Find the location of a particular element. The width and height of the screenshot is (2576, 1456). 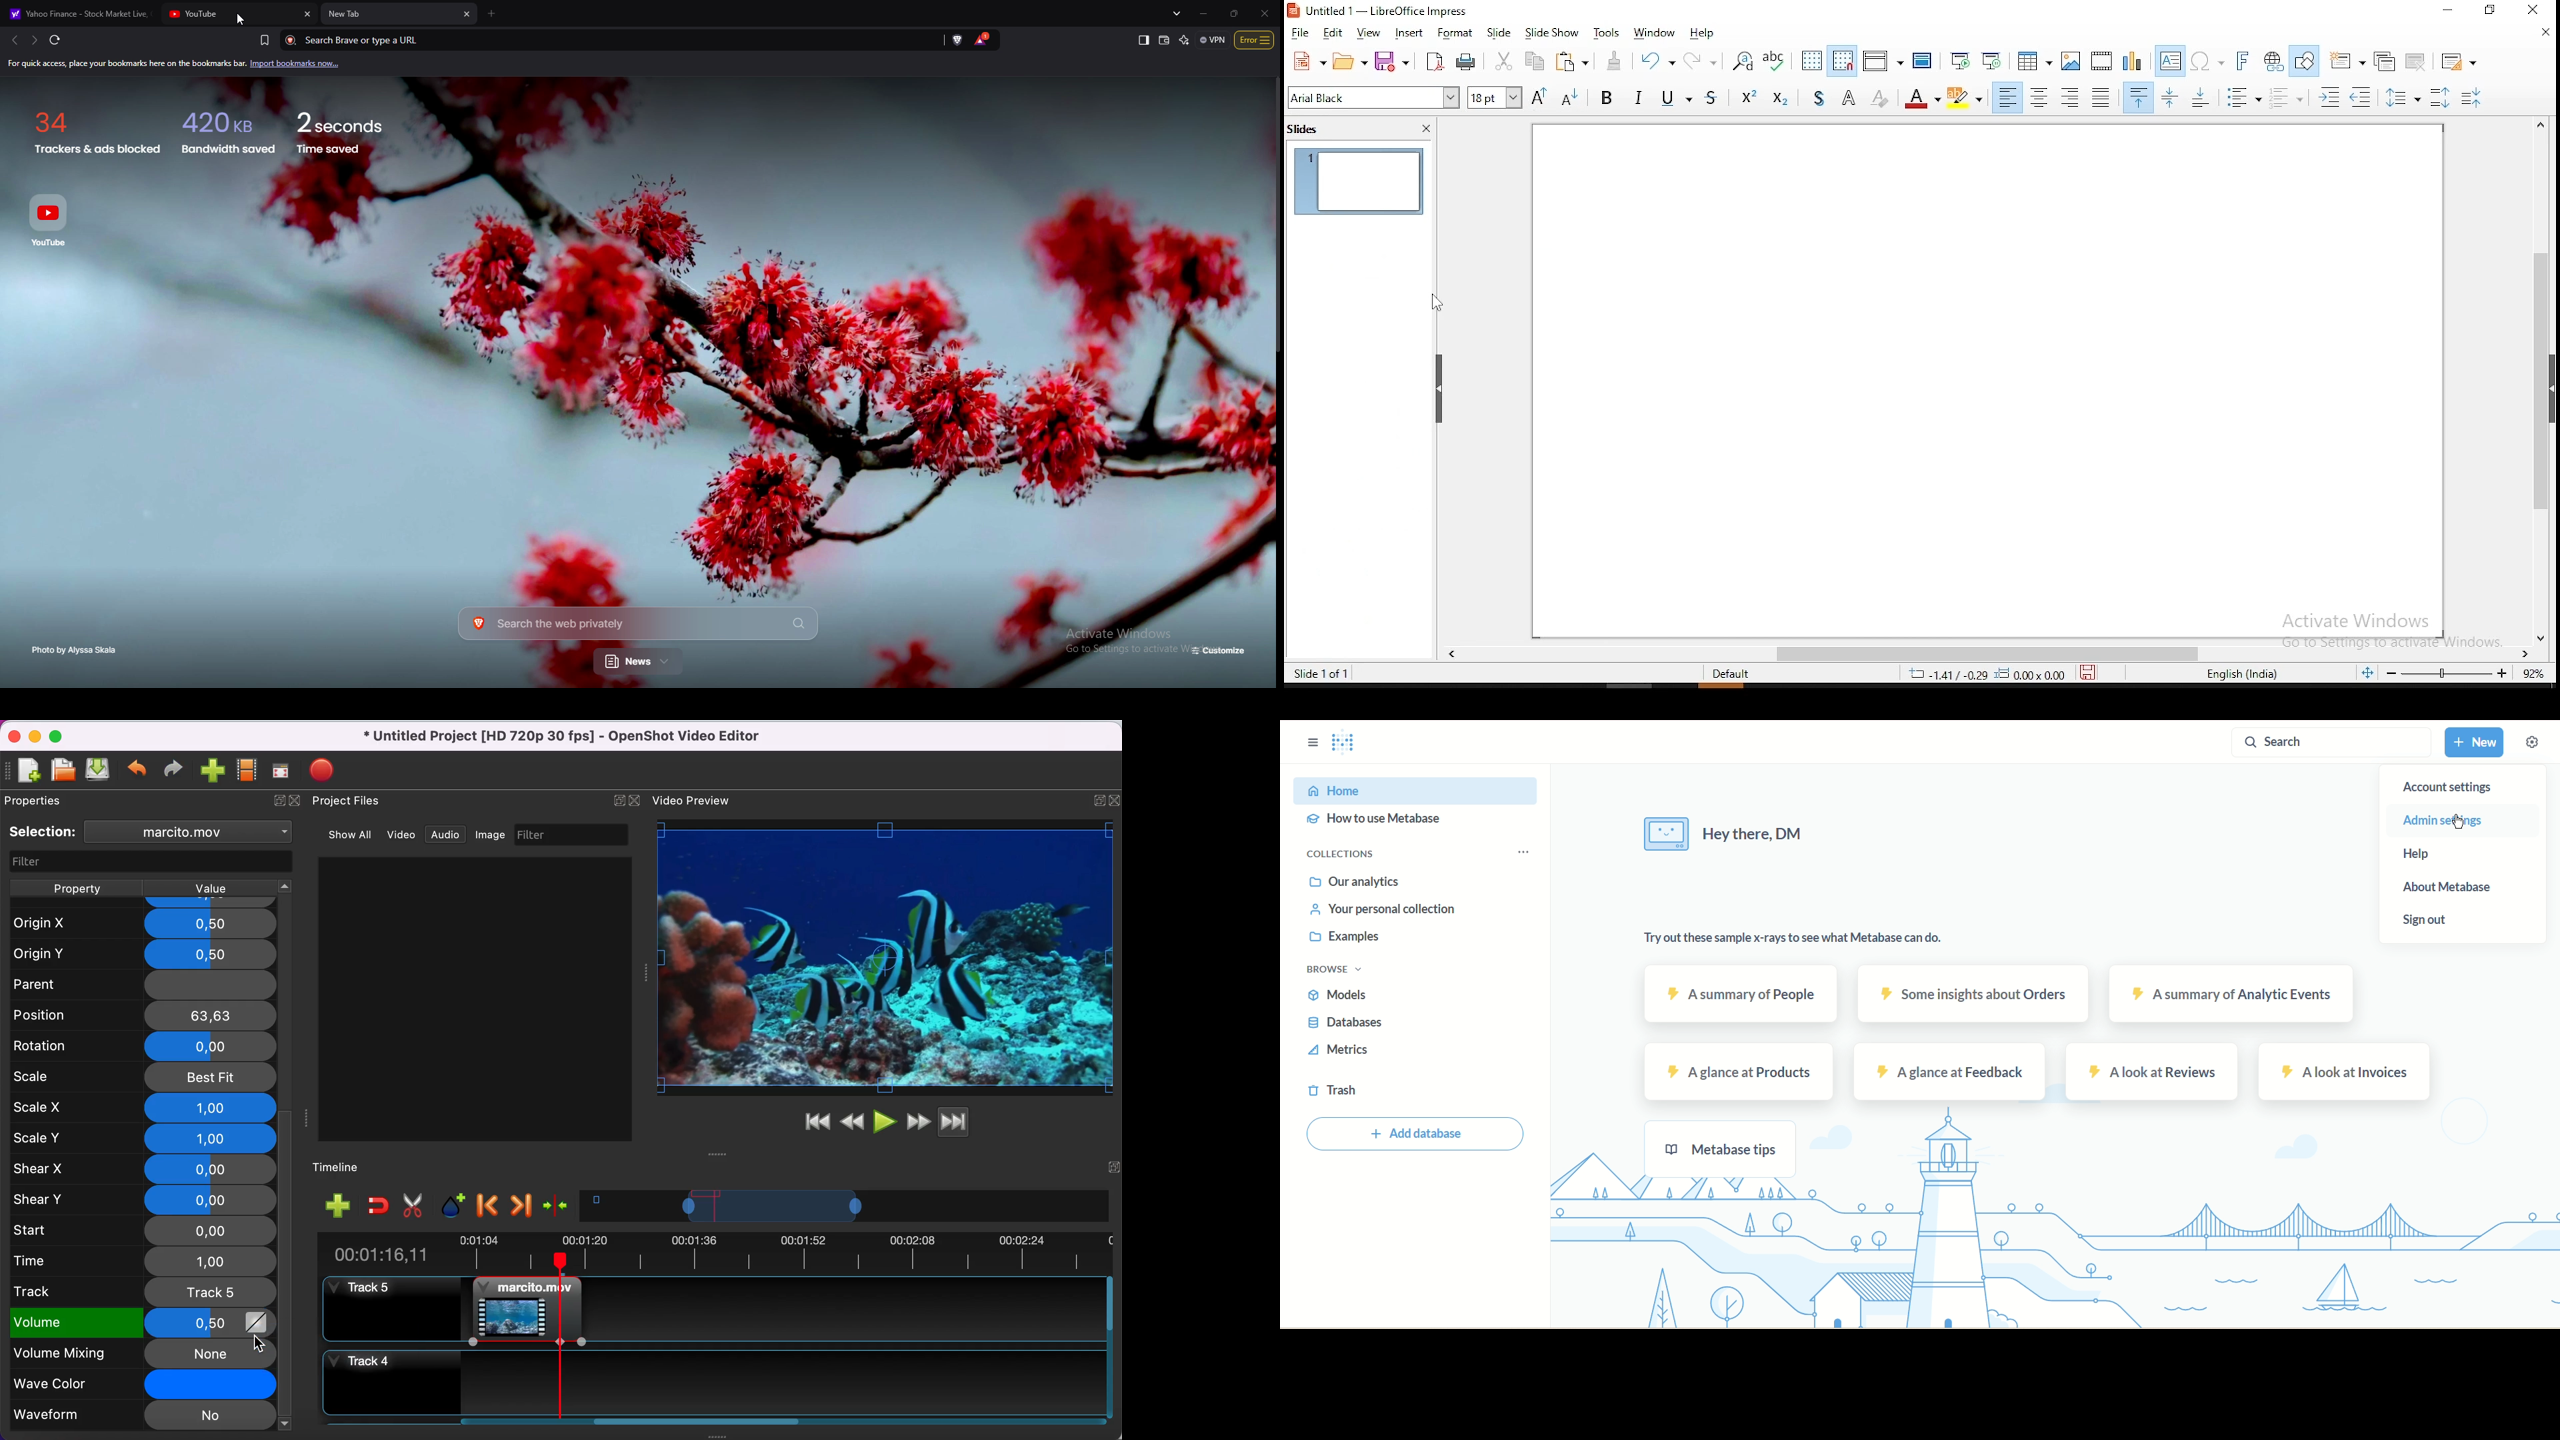

paste is located at coordinates (1578, 63).